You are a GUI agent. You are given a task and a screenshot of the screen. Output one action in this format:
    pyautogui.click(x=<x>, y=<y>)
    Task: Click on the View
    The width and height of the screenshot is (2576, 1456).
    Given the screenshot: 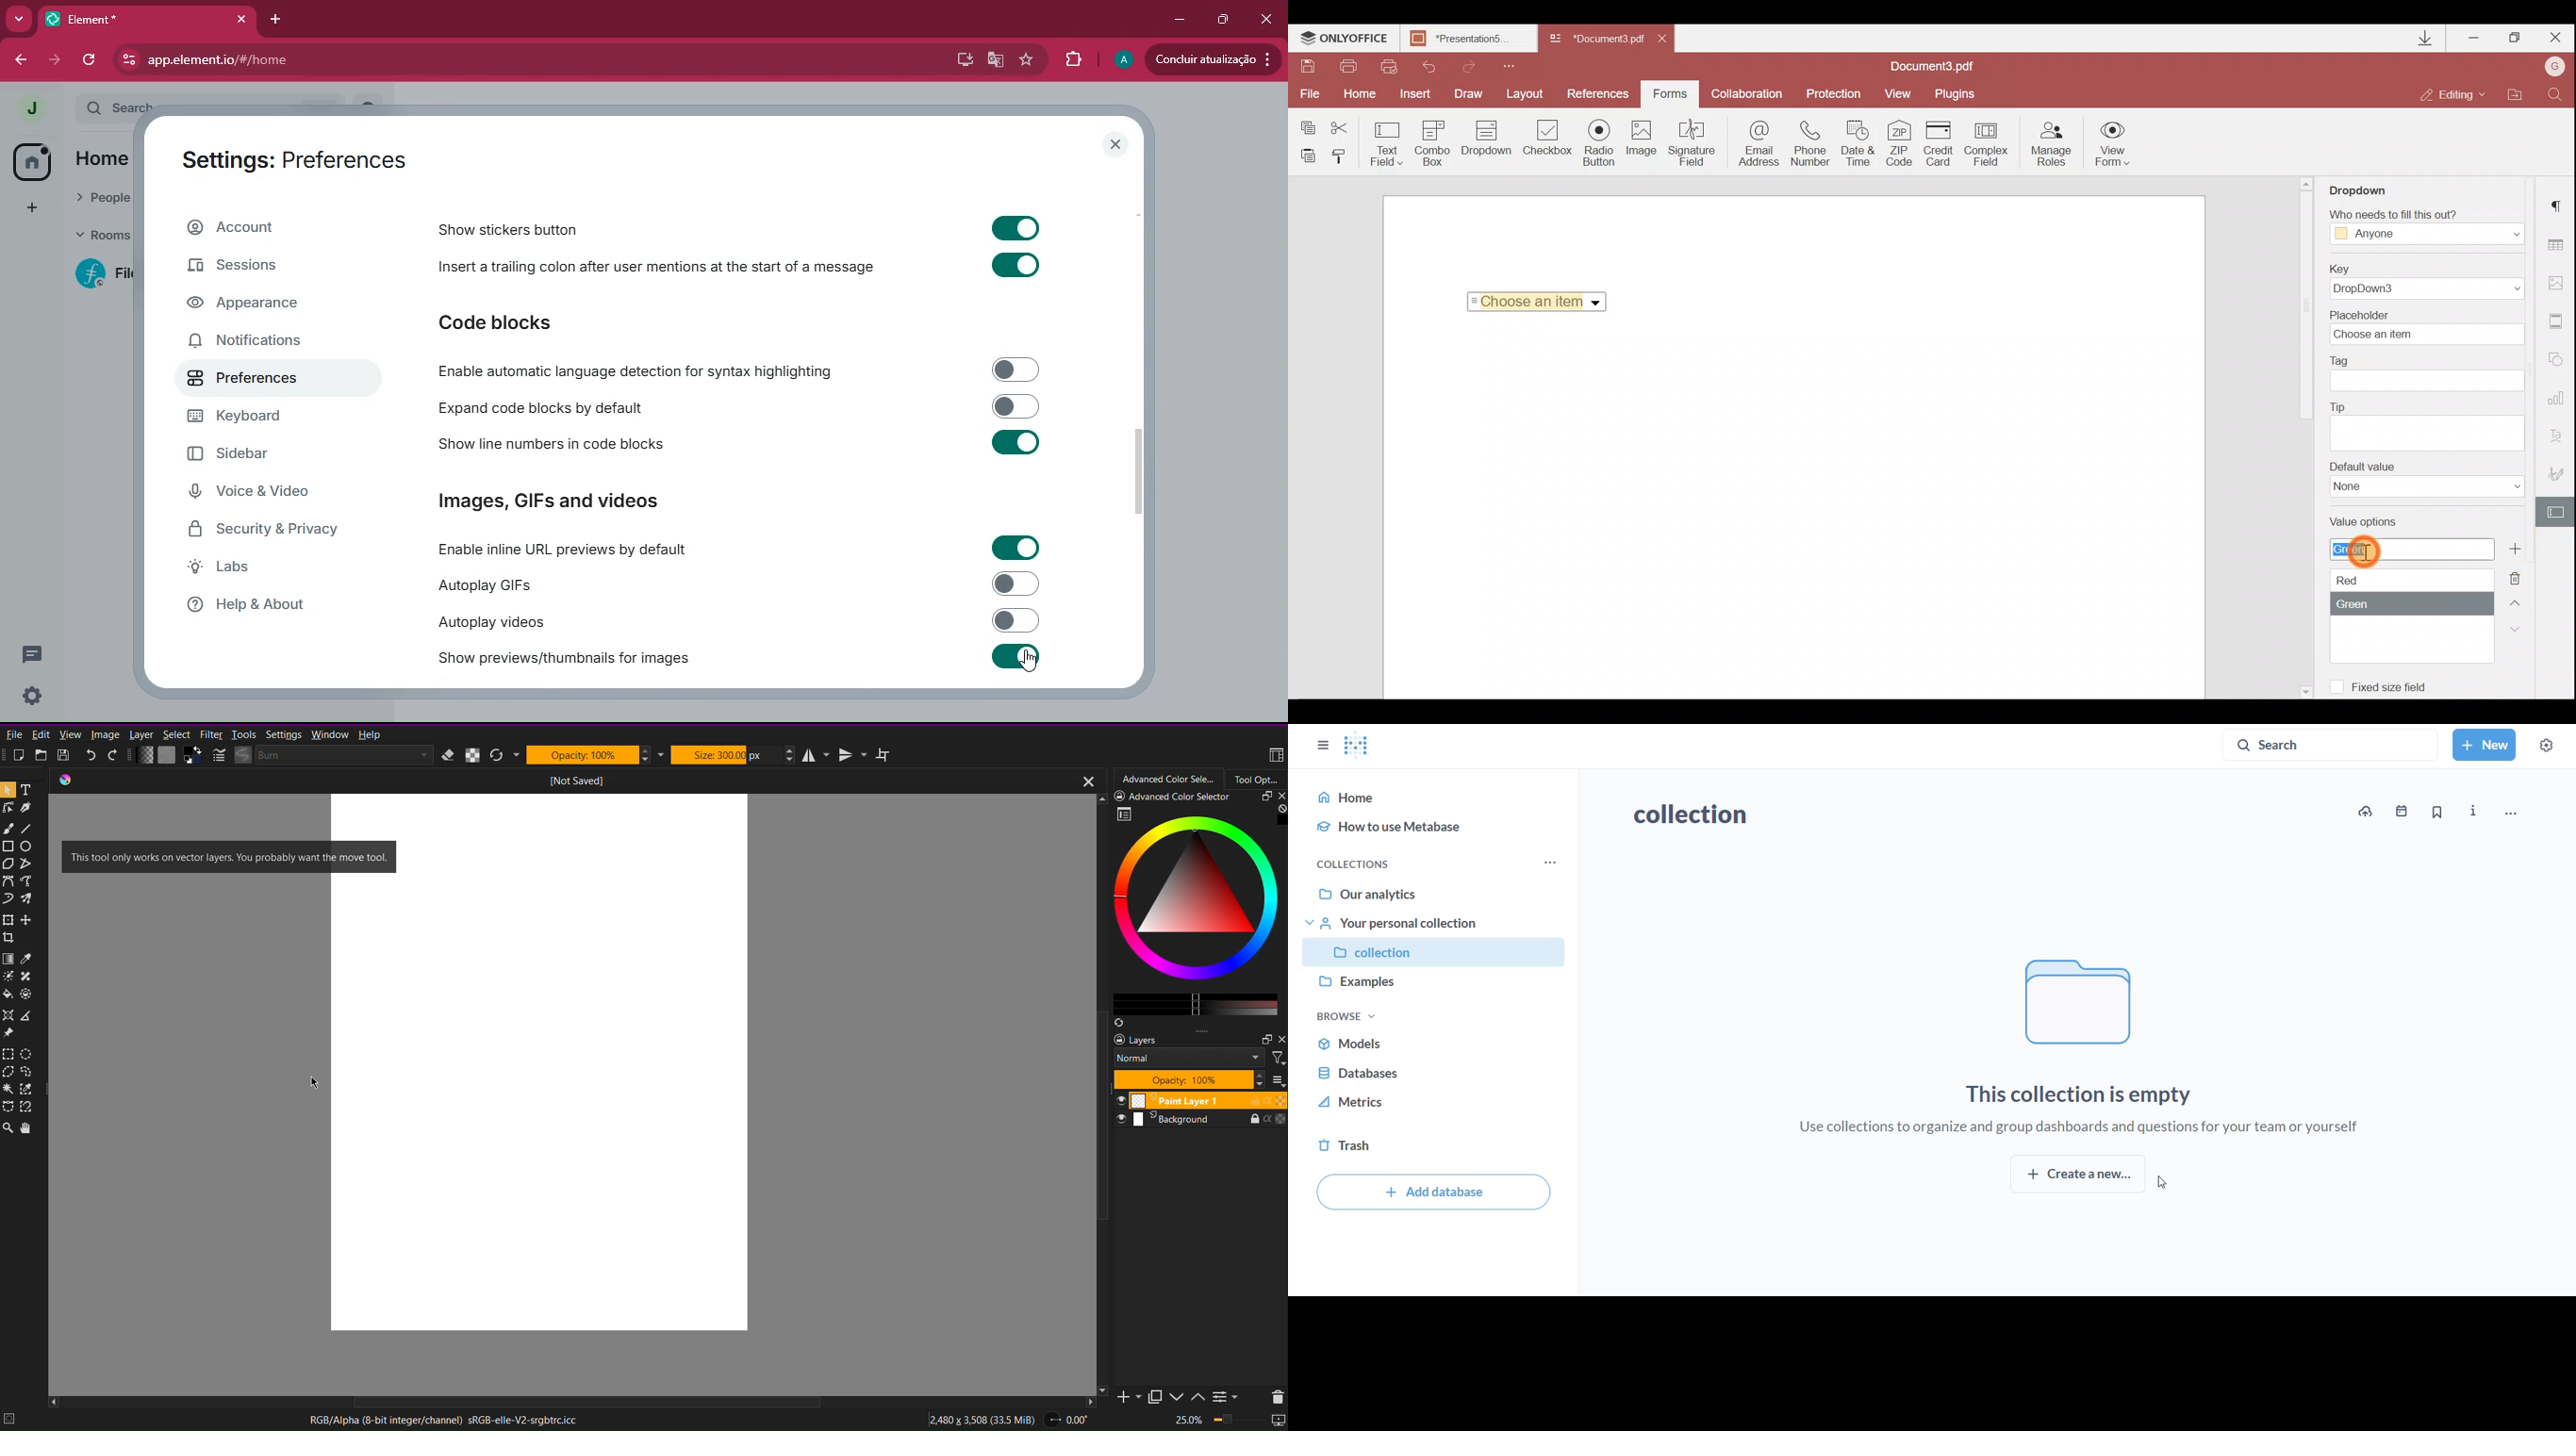 What is the action you would take?
    pyautogui.click(x=72, y=735)
    